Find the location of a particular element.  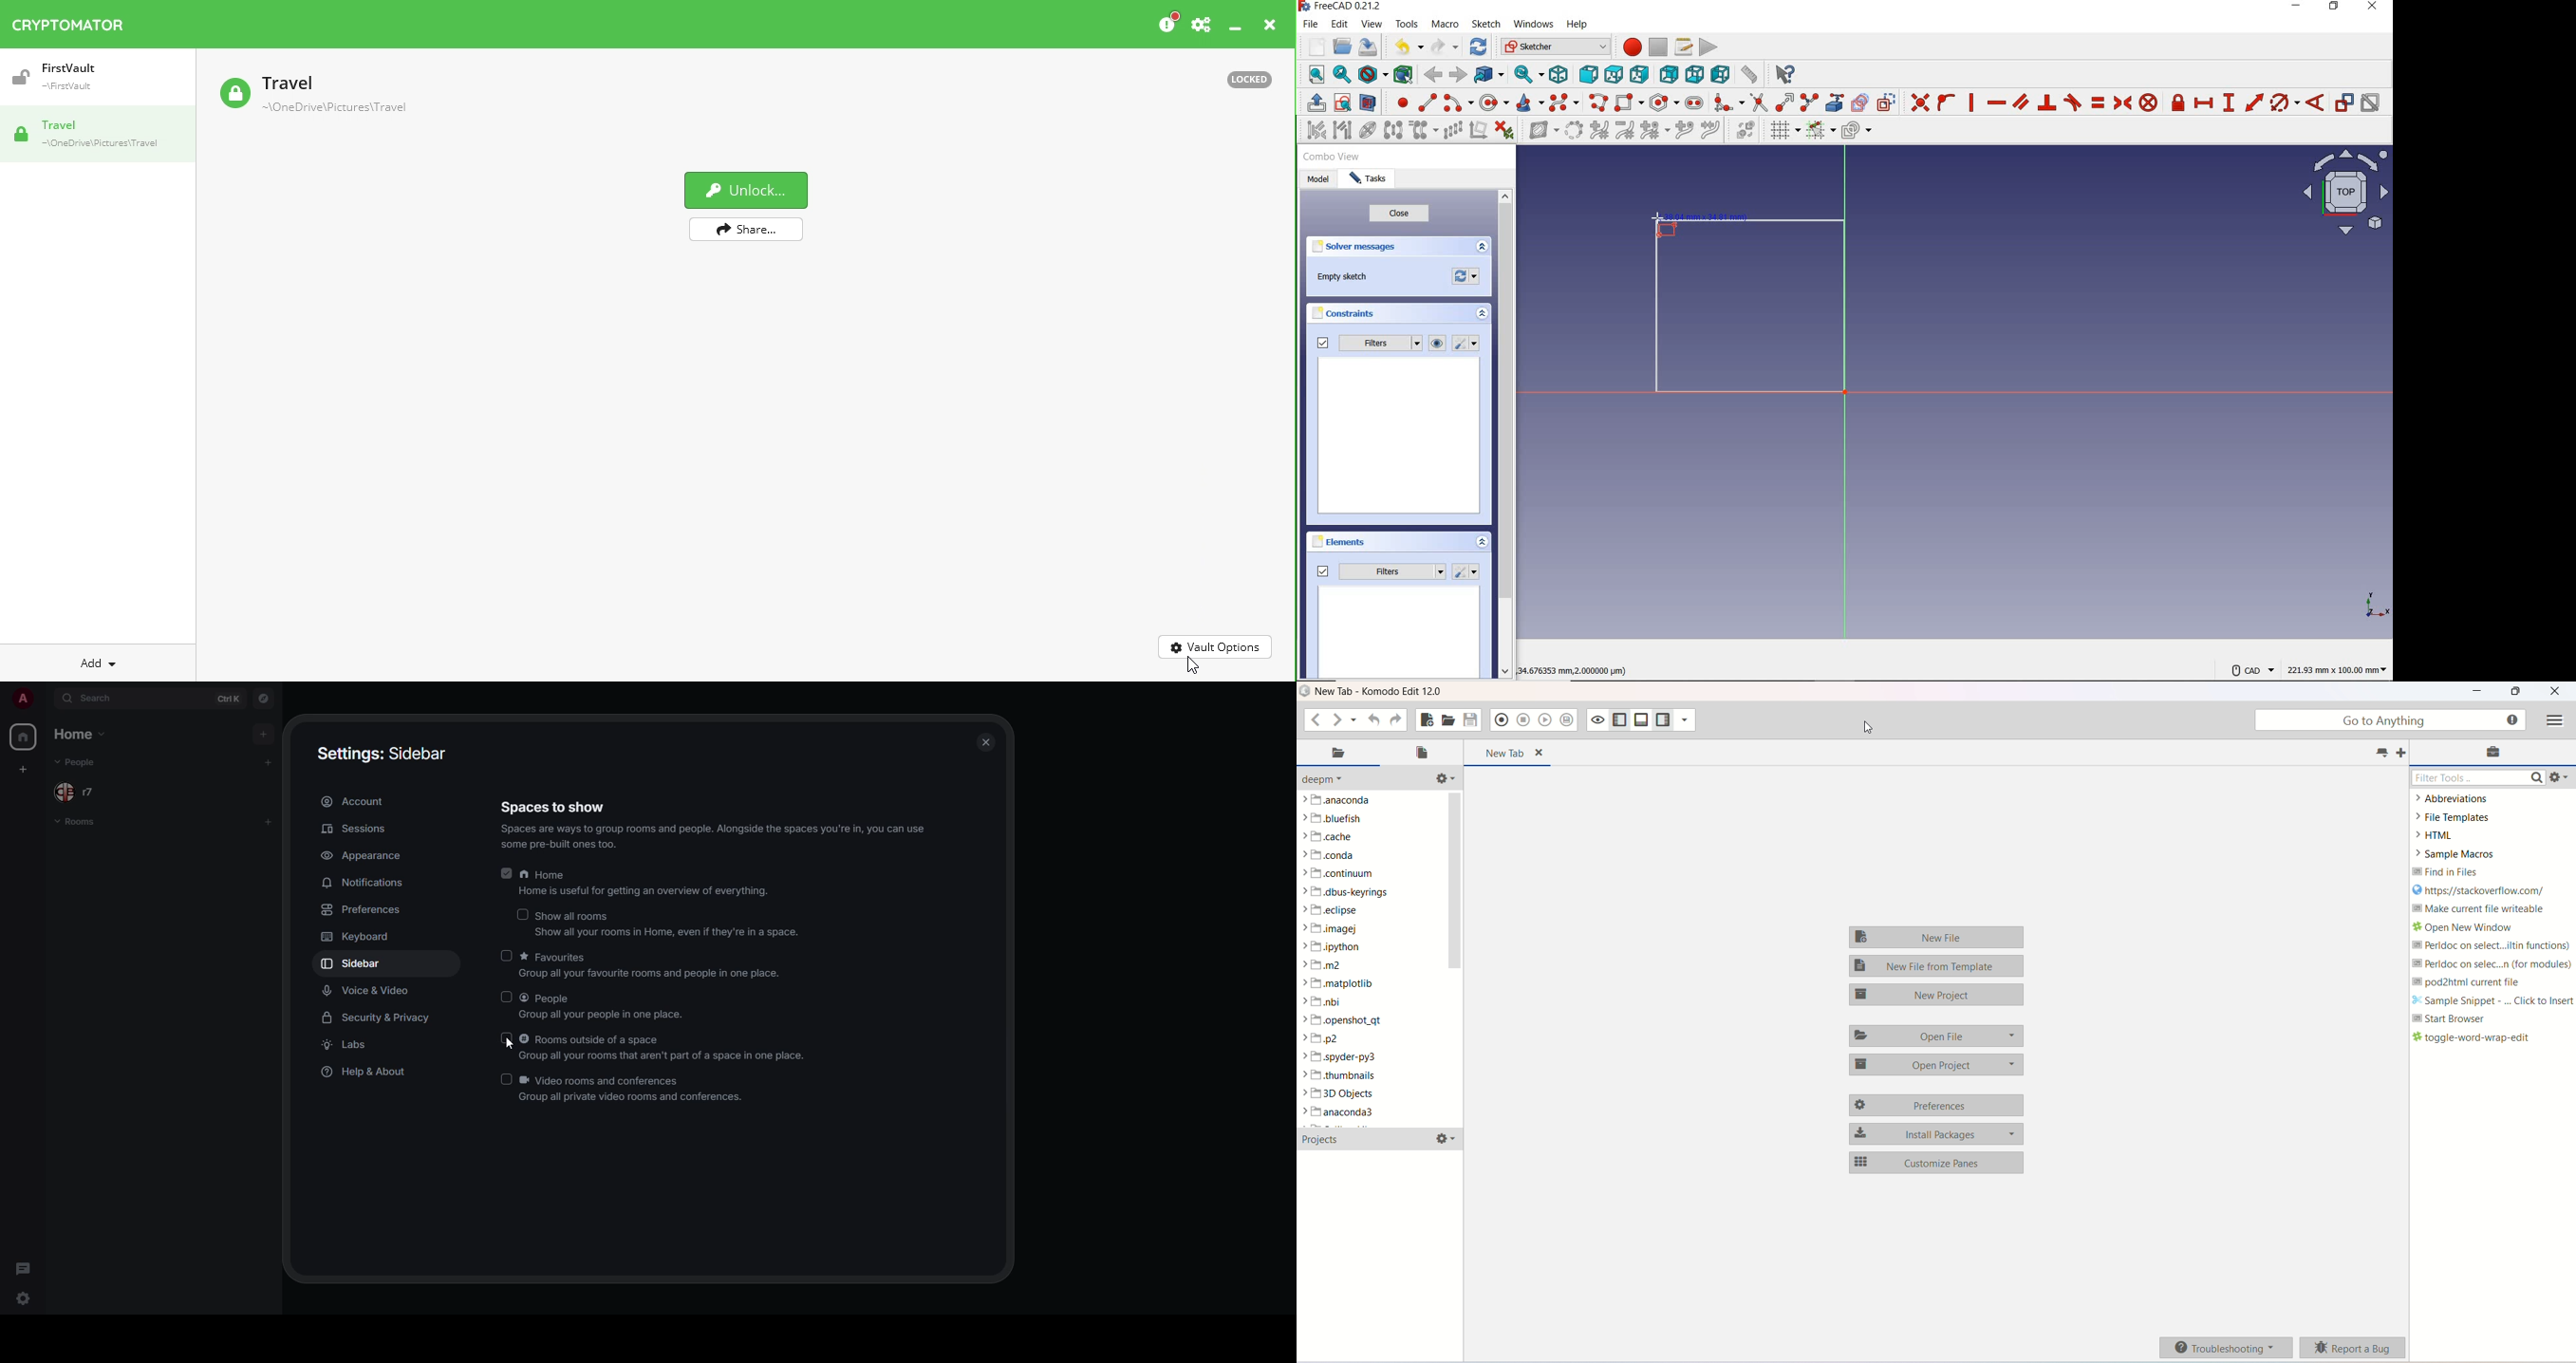

new file is located at coordinates (1425, 720).